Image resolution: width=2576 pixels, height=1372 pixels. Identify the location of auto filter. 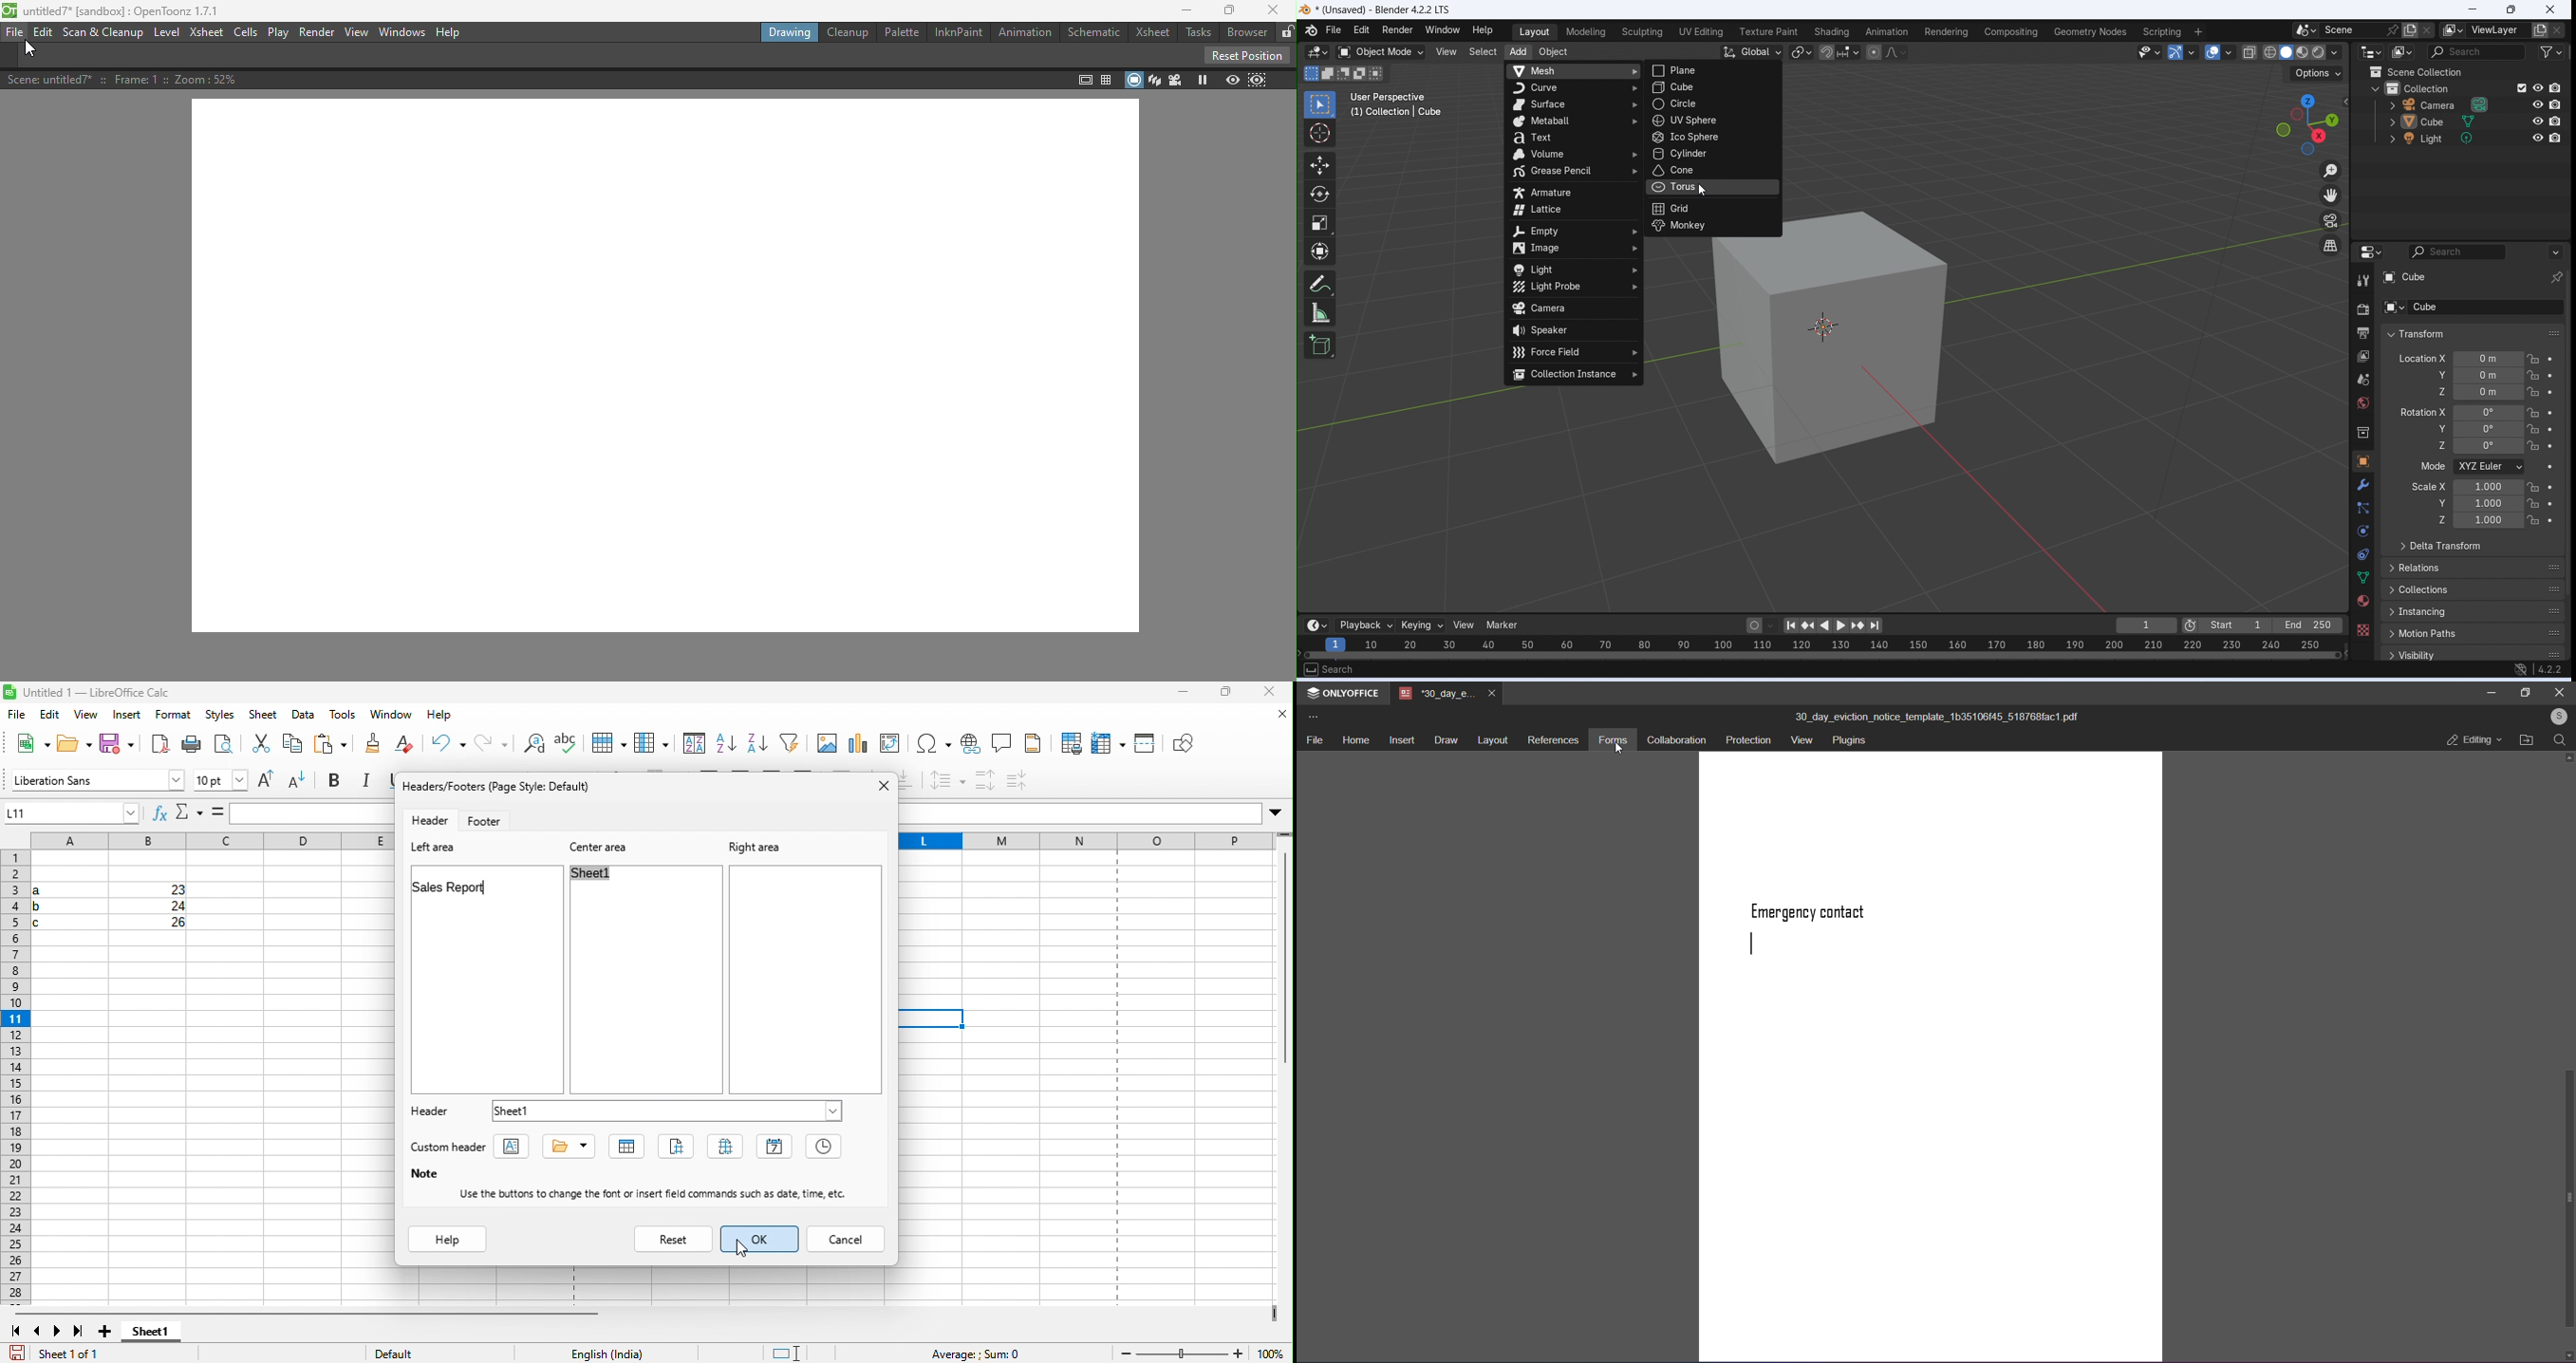
(759, 744).